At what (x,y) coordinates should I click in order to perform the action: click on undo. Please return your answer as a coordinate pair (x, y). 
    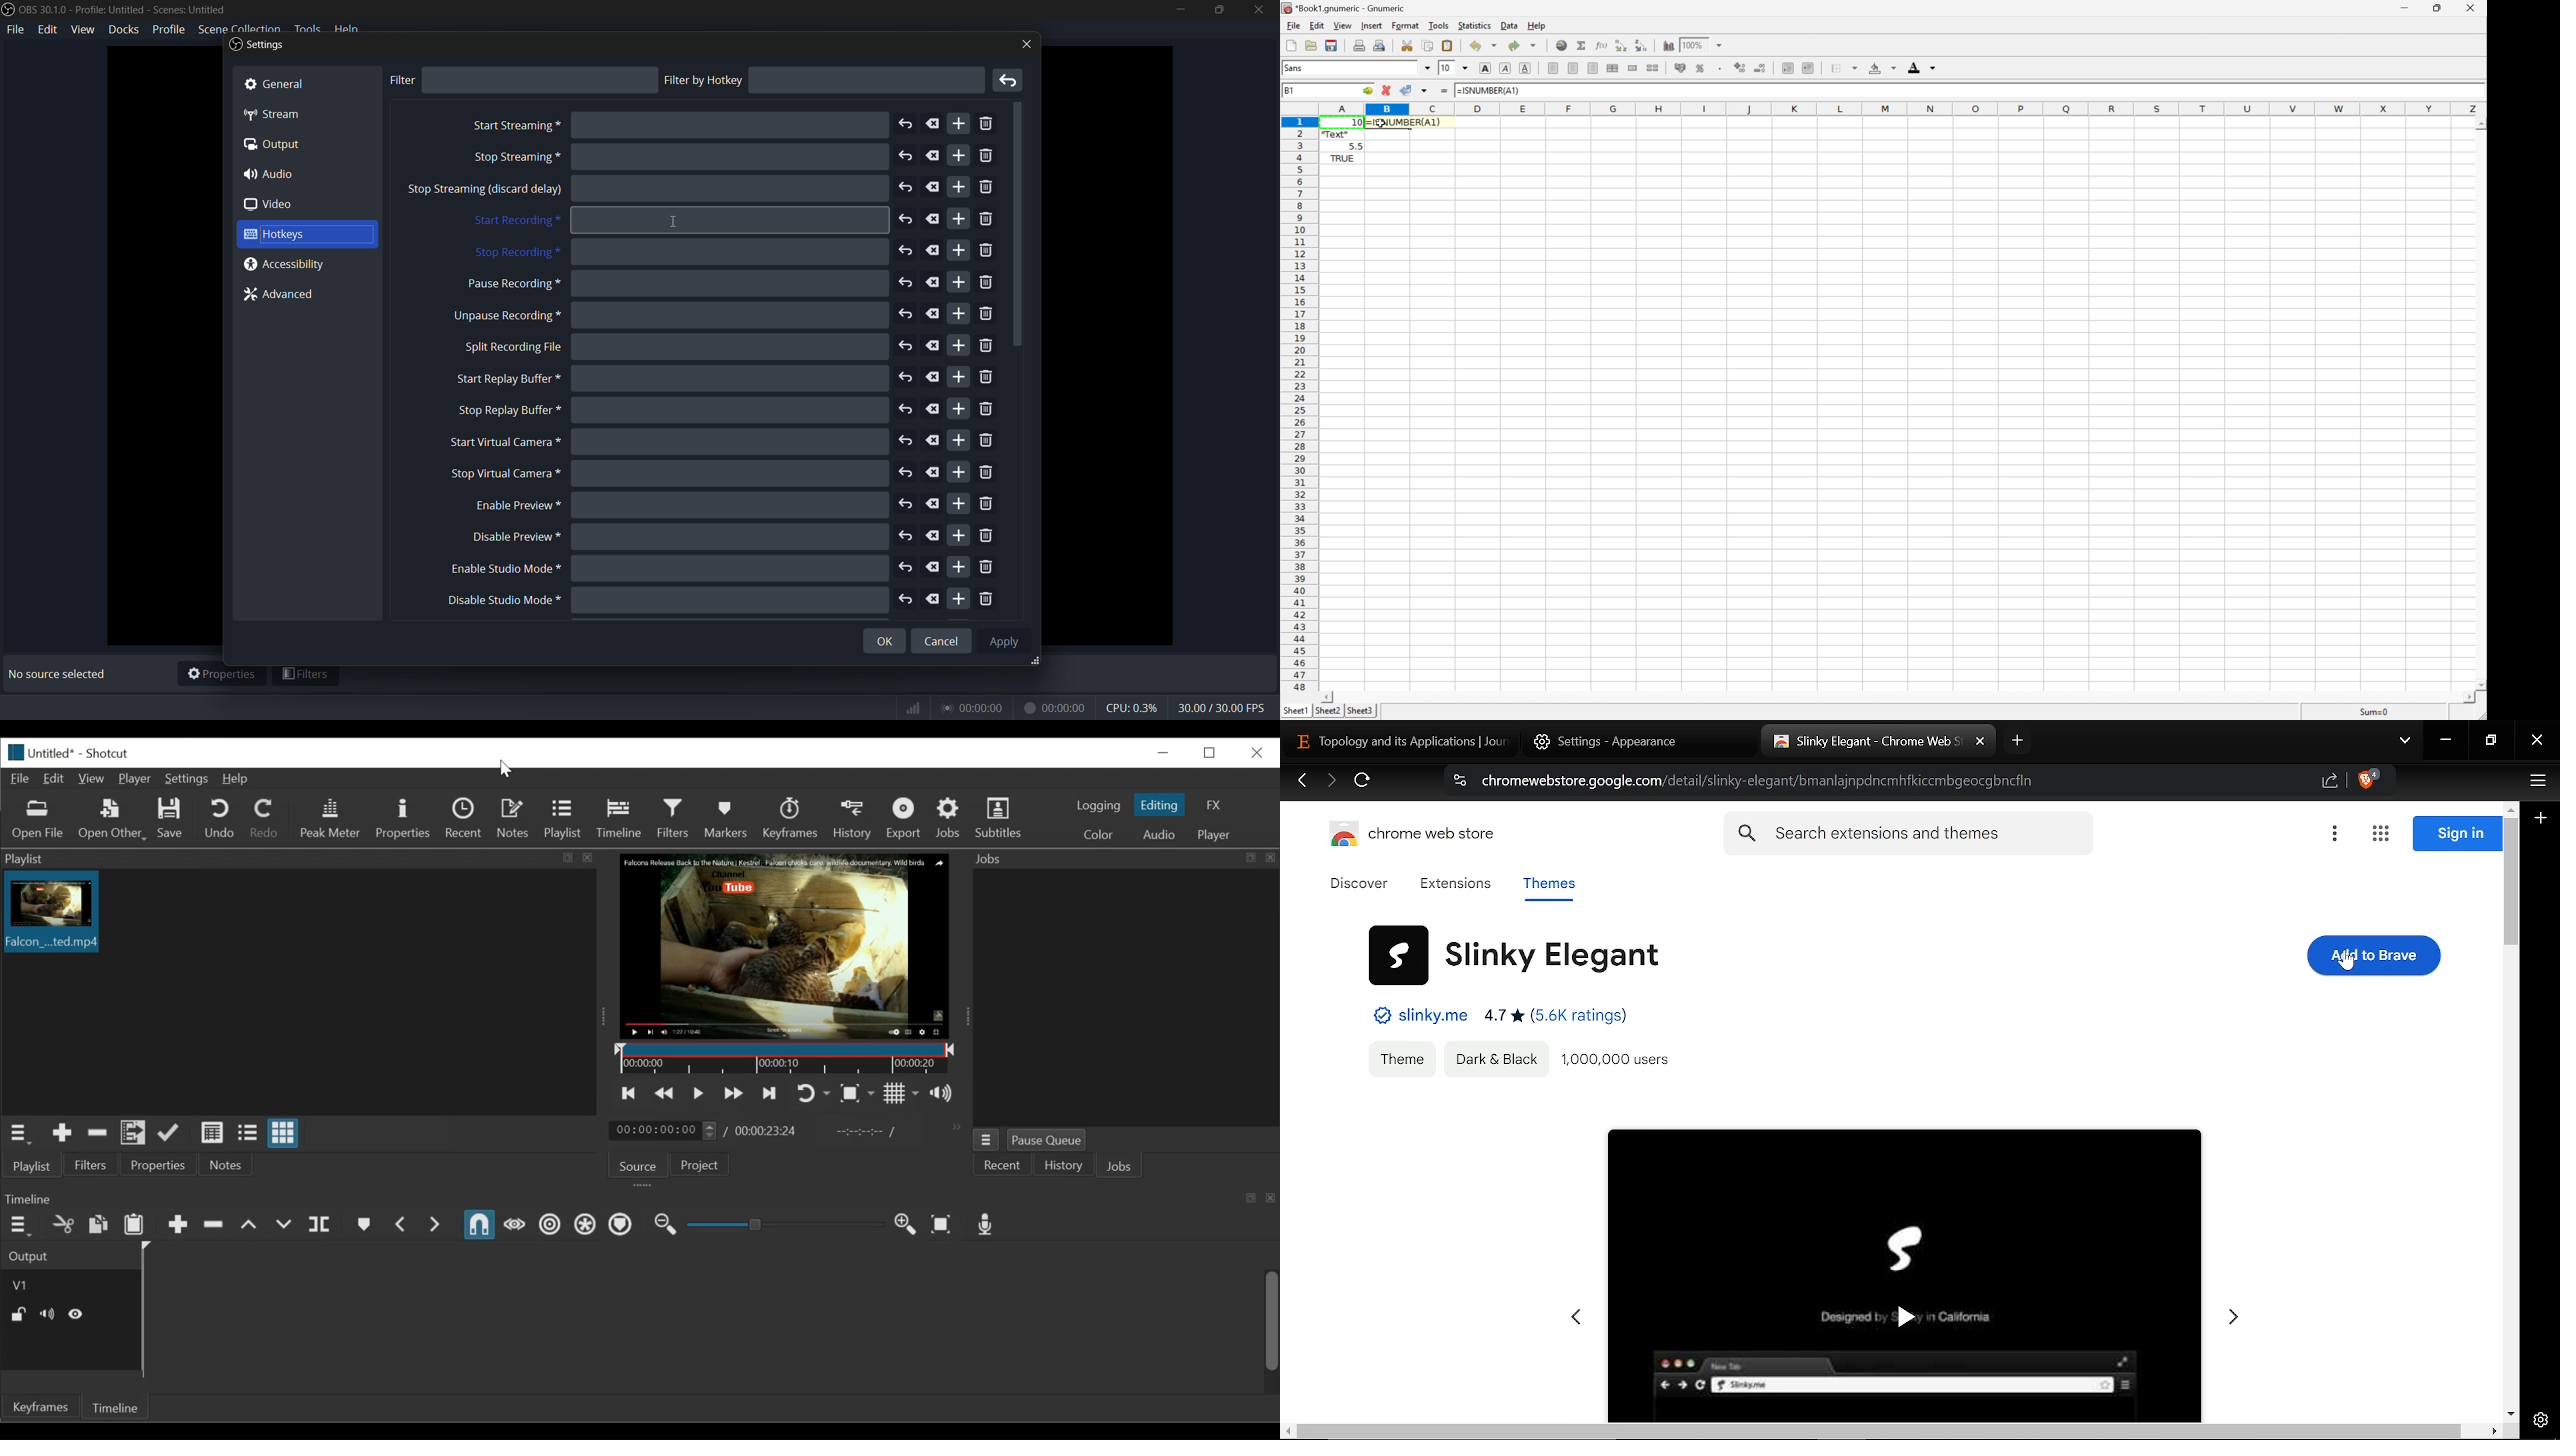
    Looking at the image, I should click on (905, 345).